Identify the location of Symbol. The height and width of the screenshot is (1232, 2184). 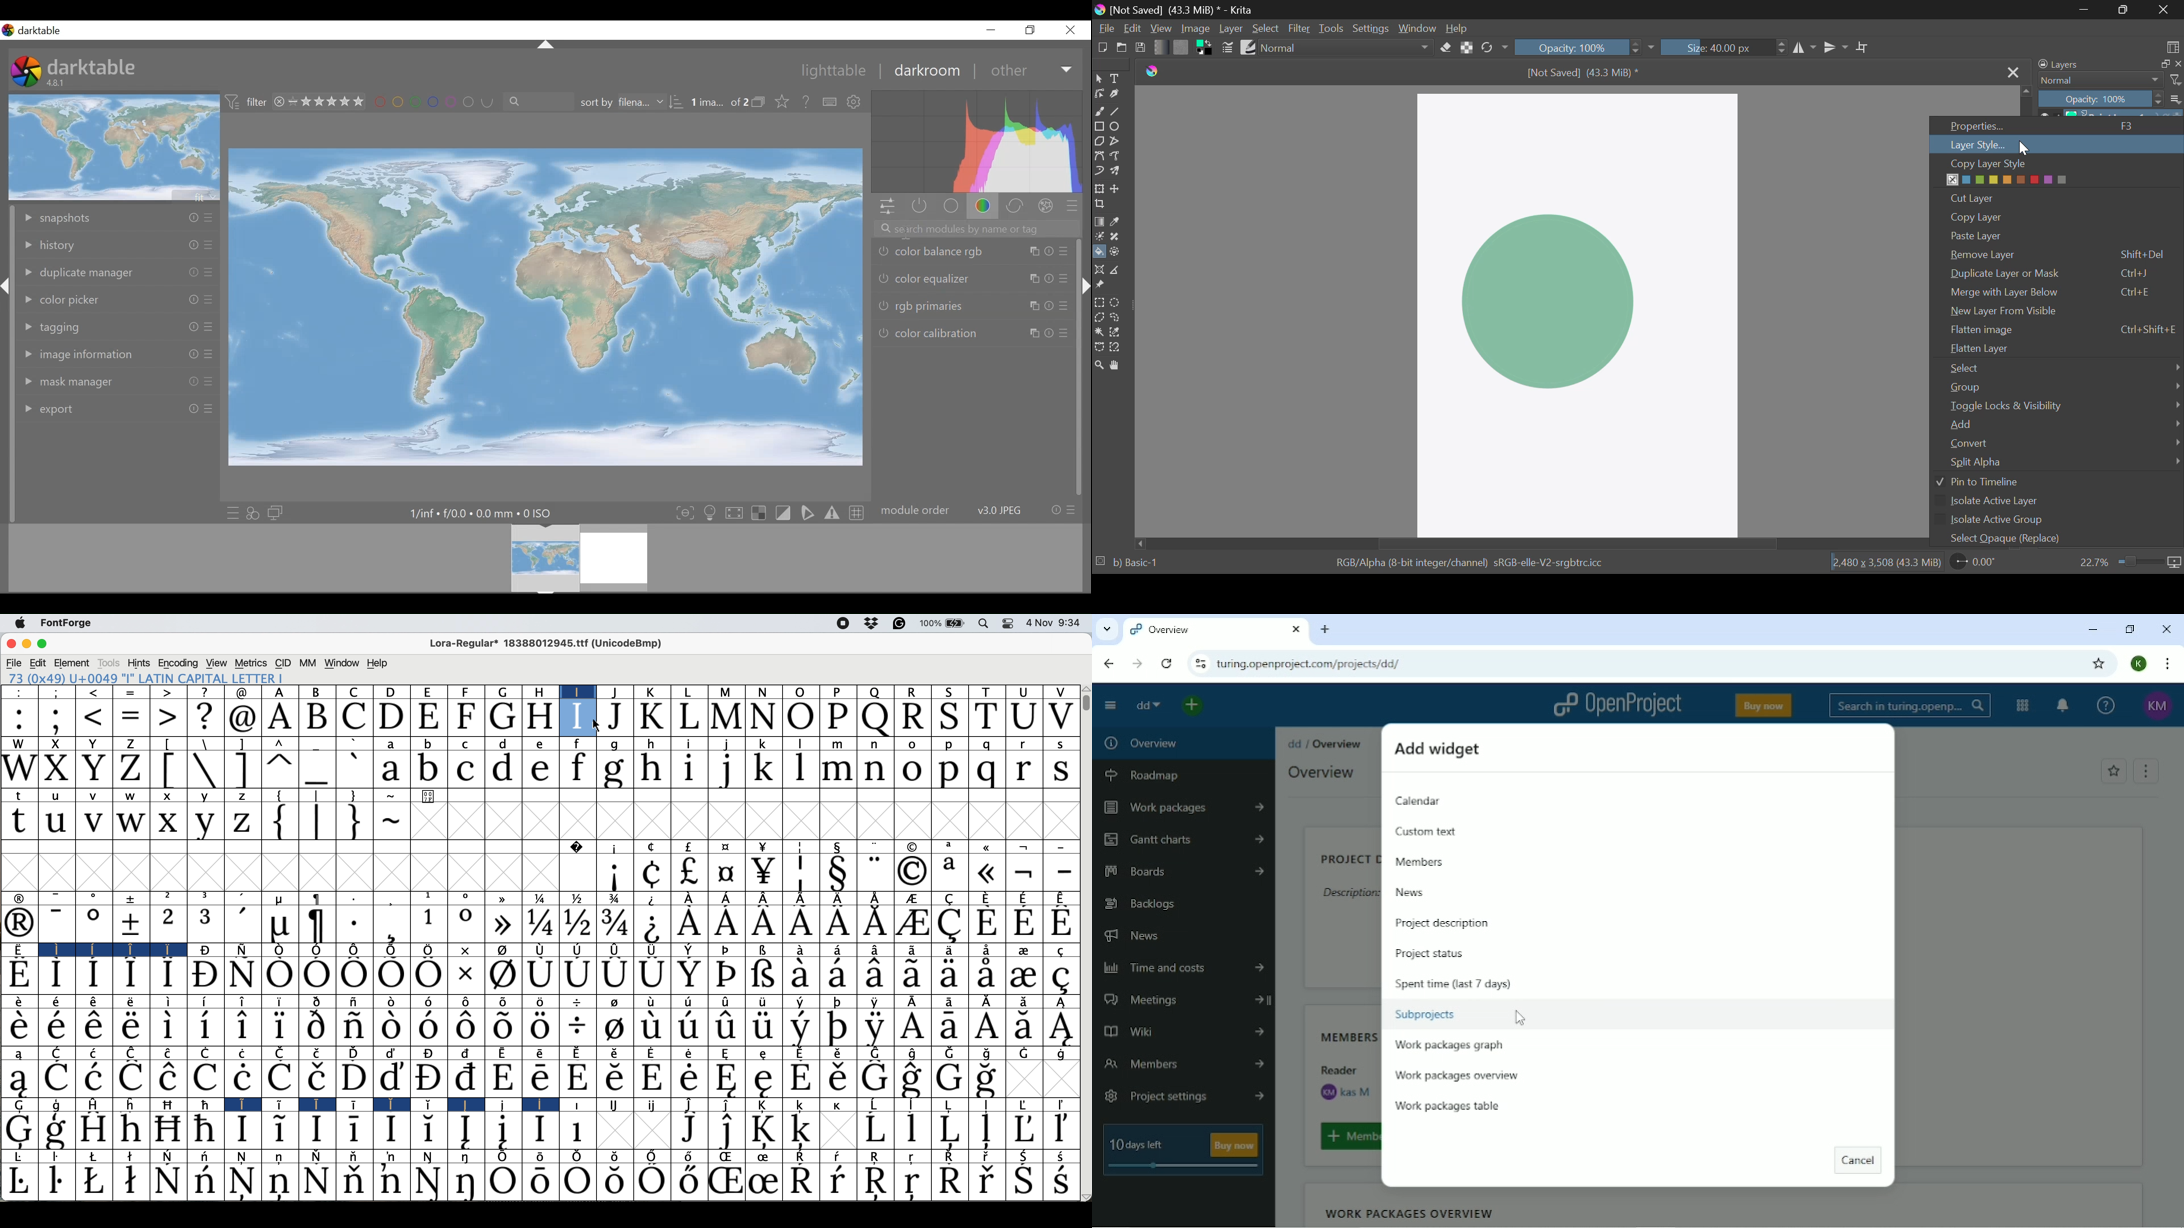
(96, 1157).